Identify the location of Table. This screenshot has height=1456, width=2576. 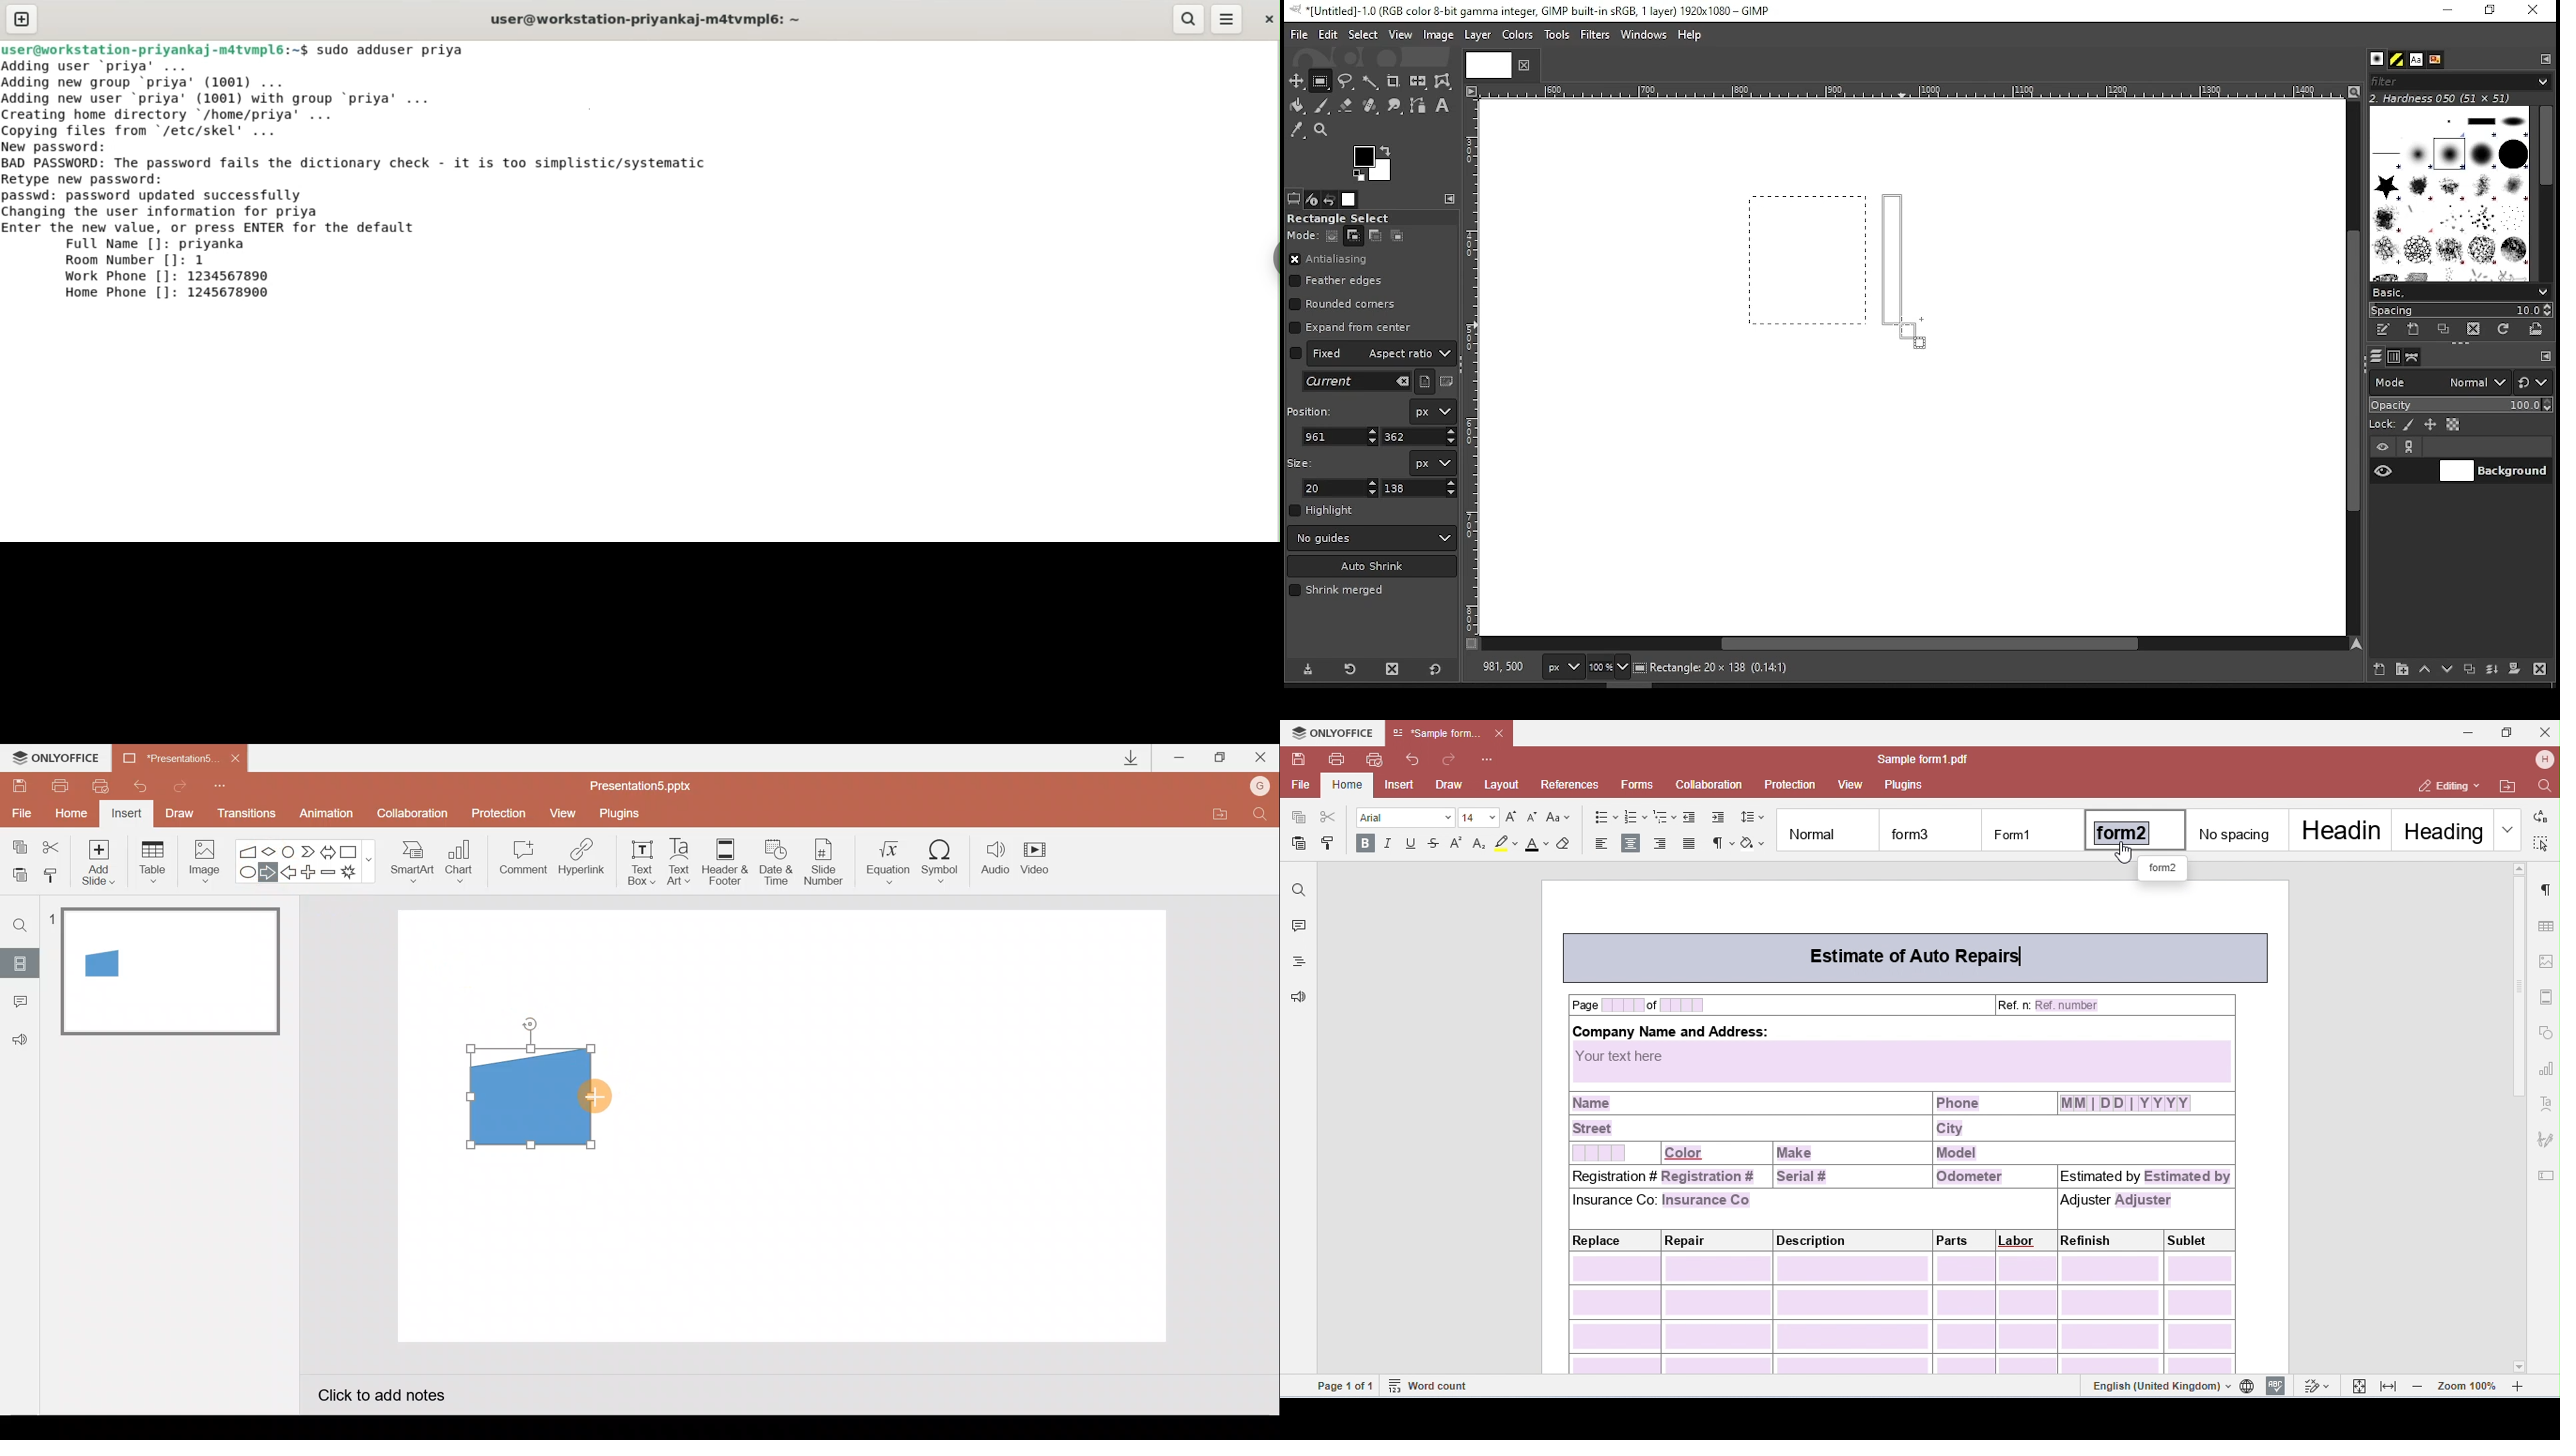
(151, 861).